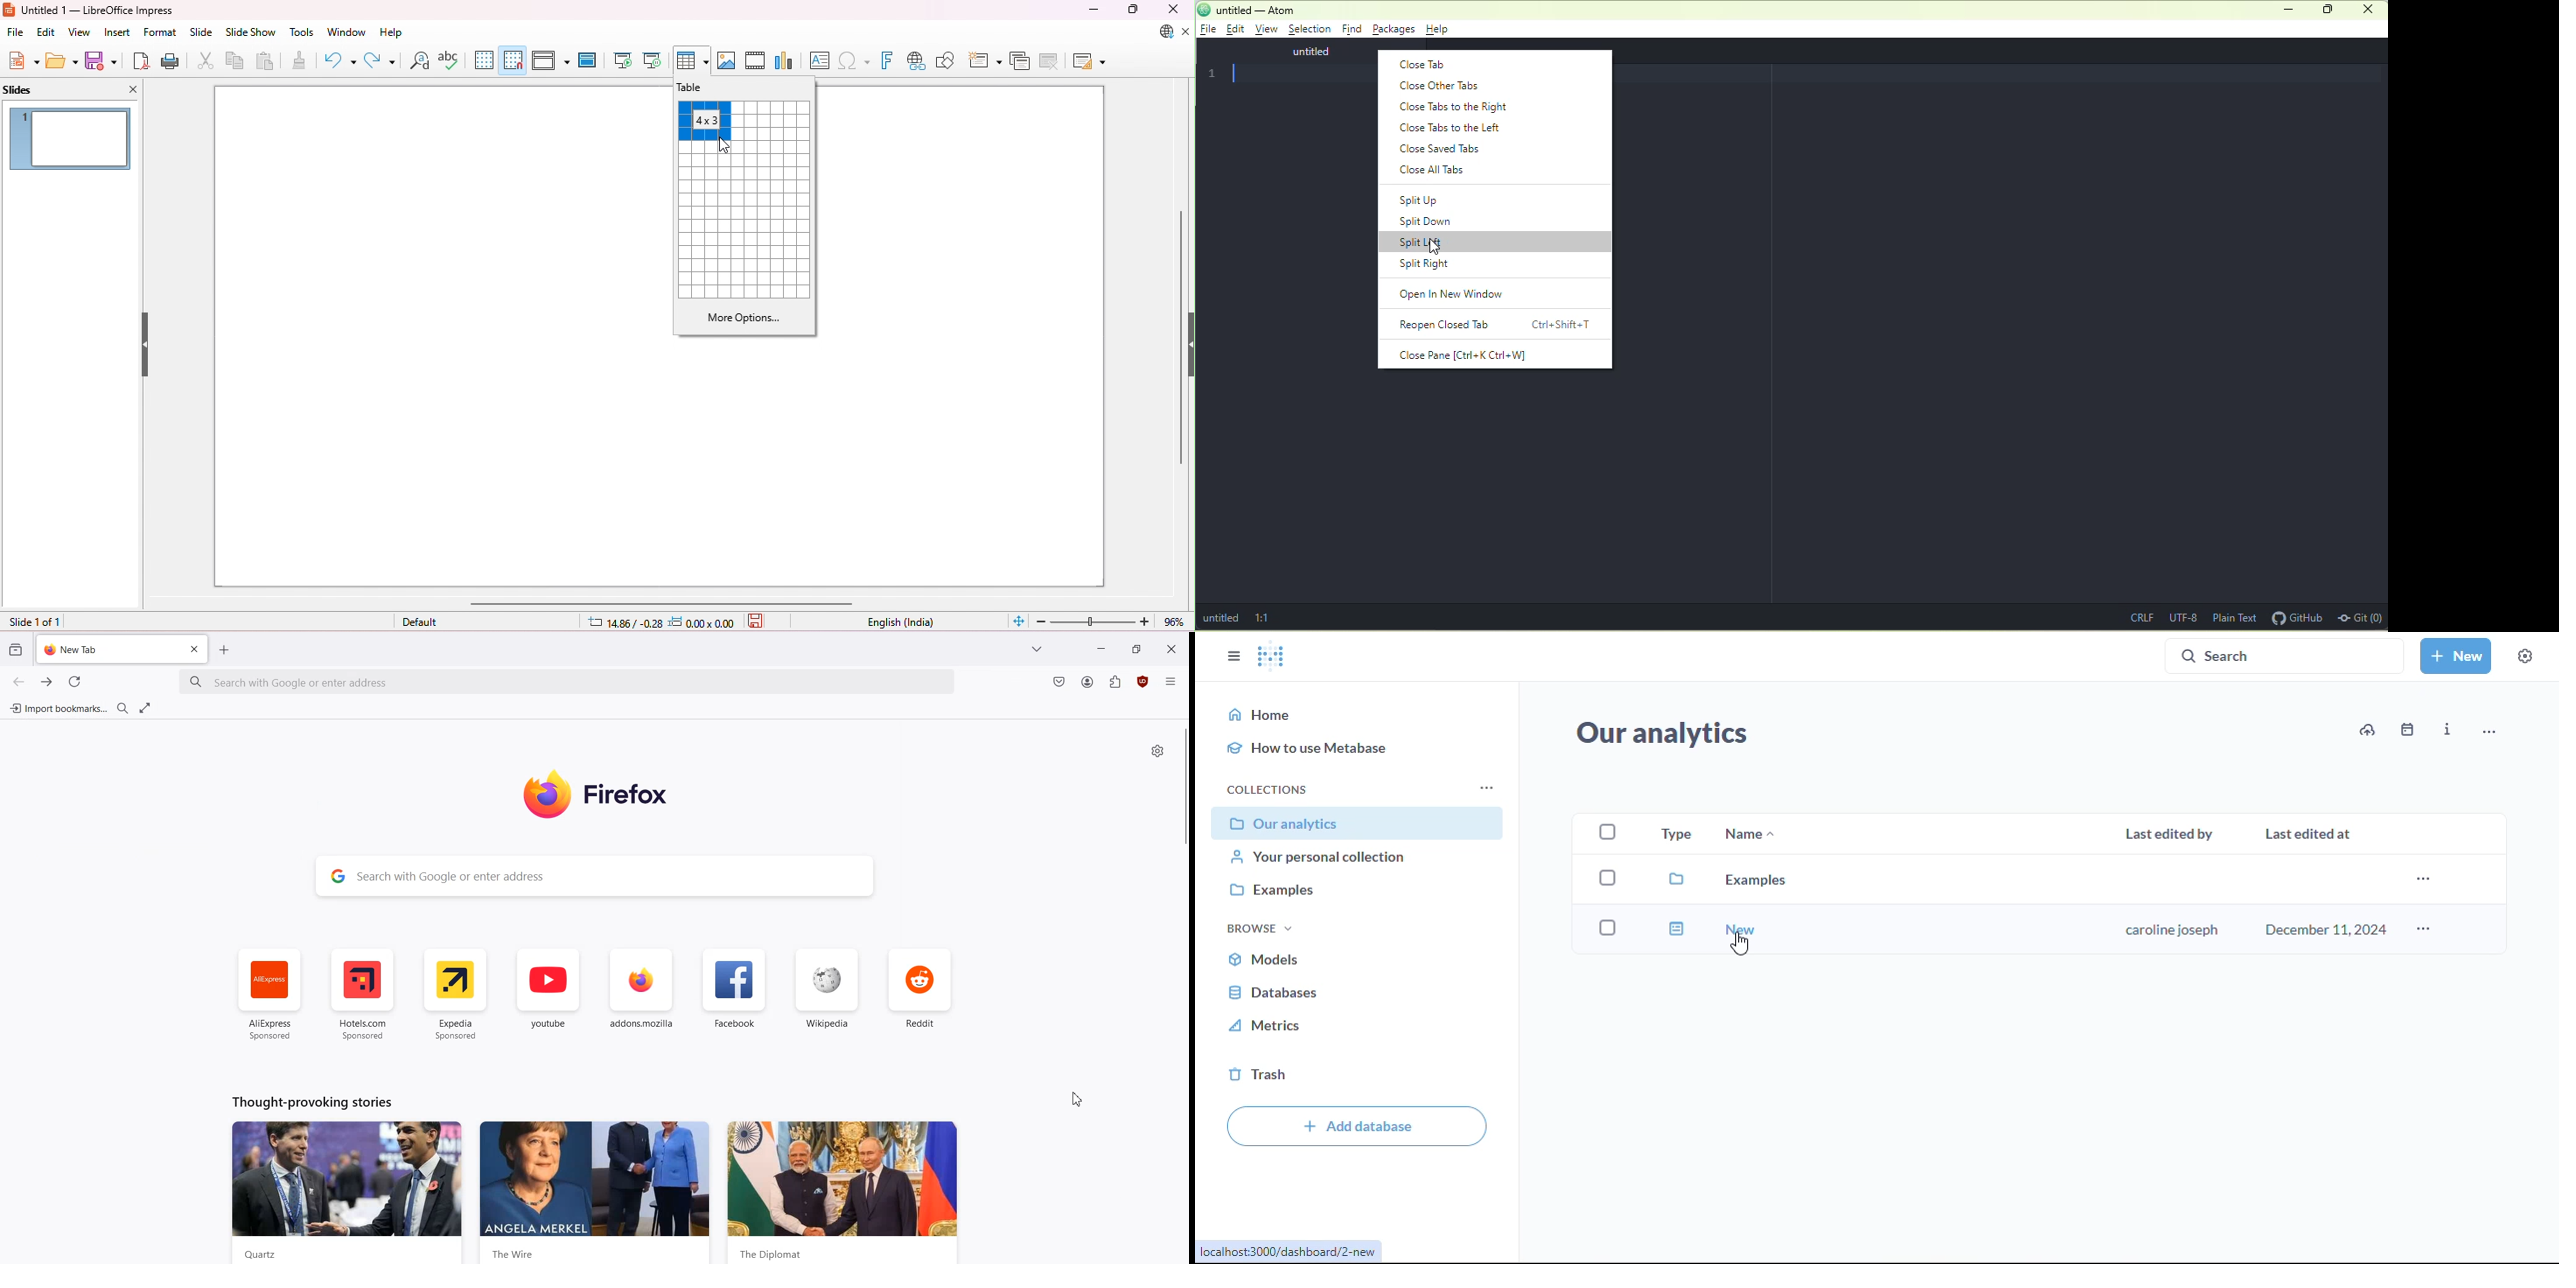  What do you see at coordinates (102, 60) in the screenshot?
I see `save` at bounding box center [102, 60].